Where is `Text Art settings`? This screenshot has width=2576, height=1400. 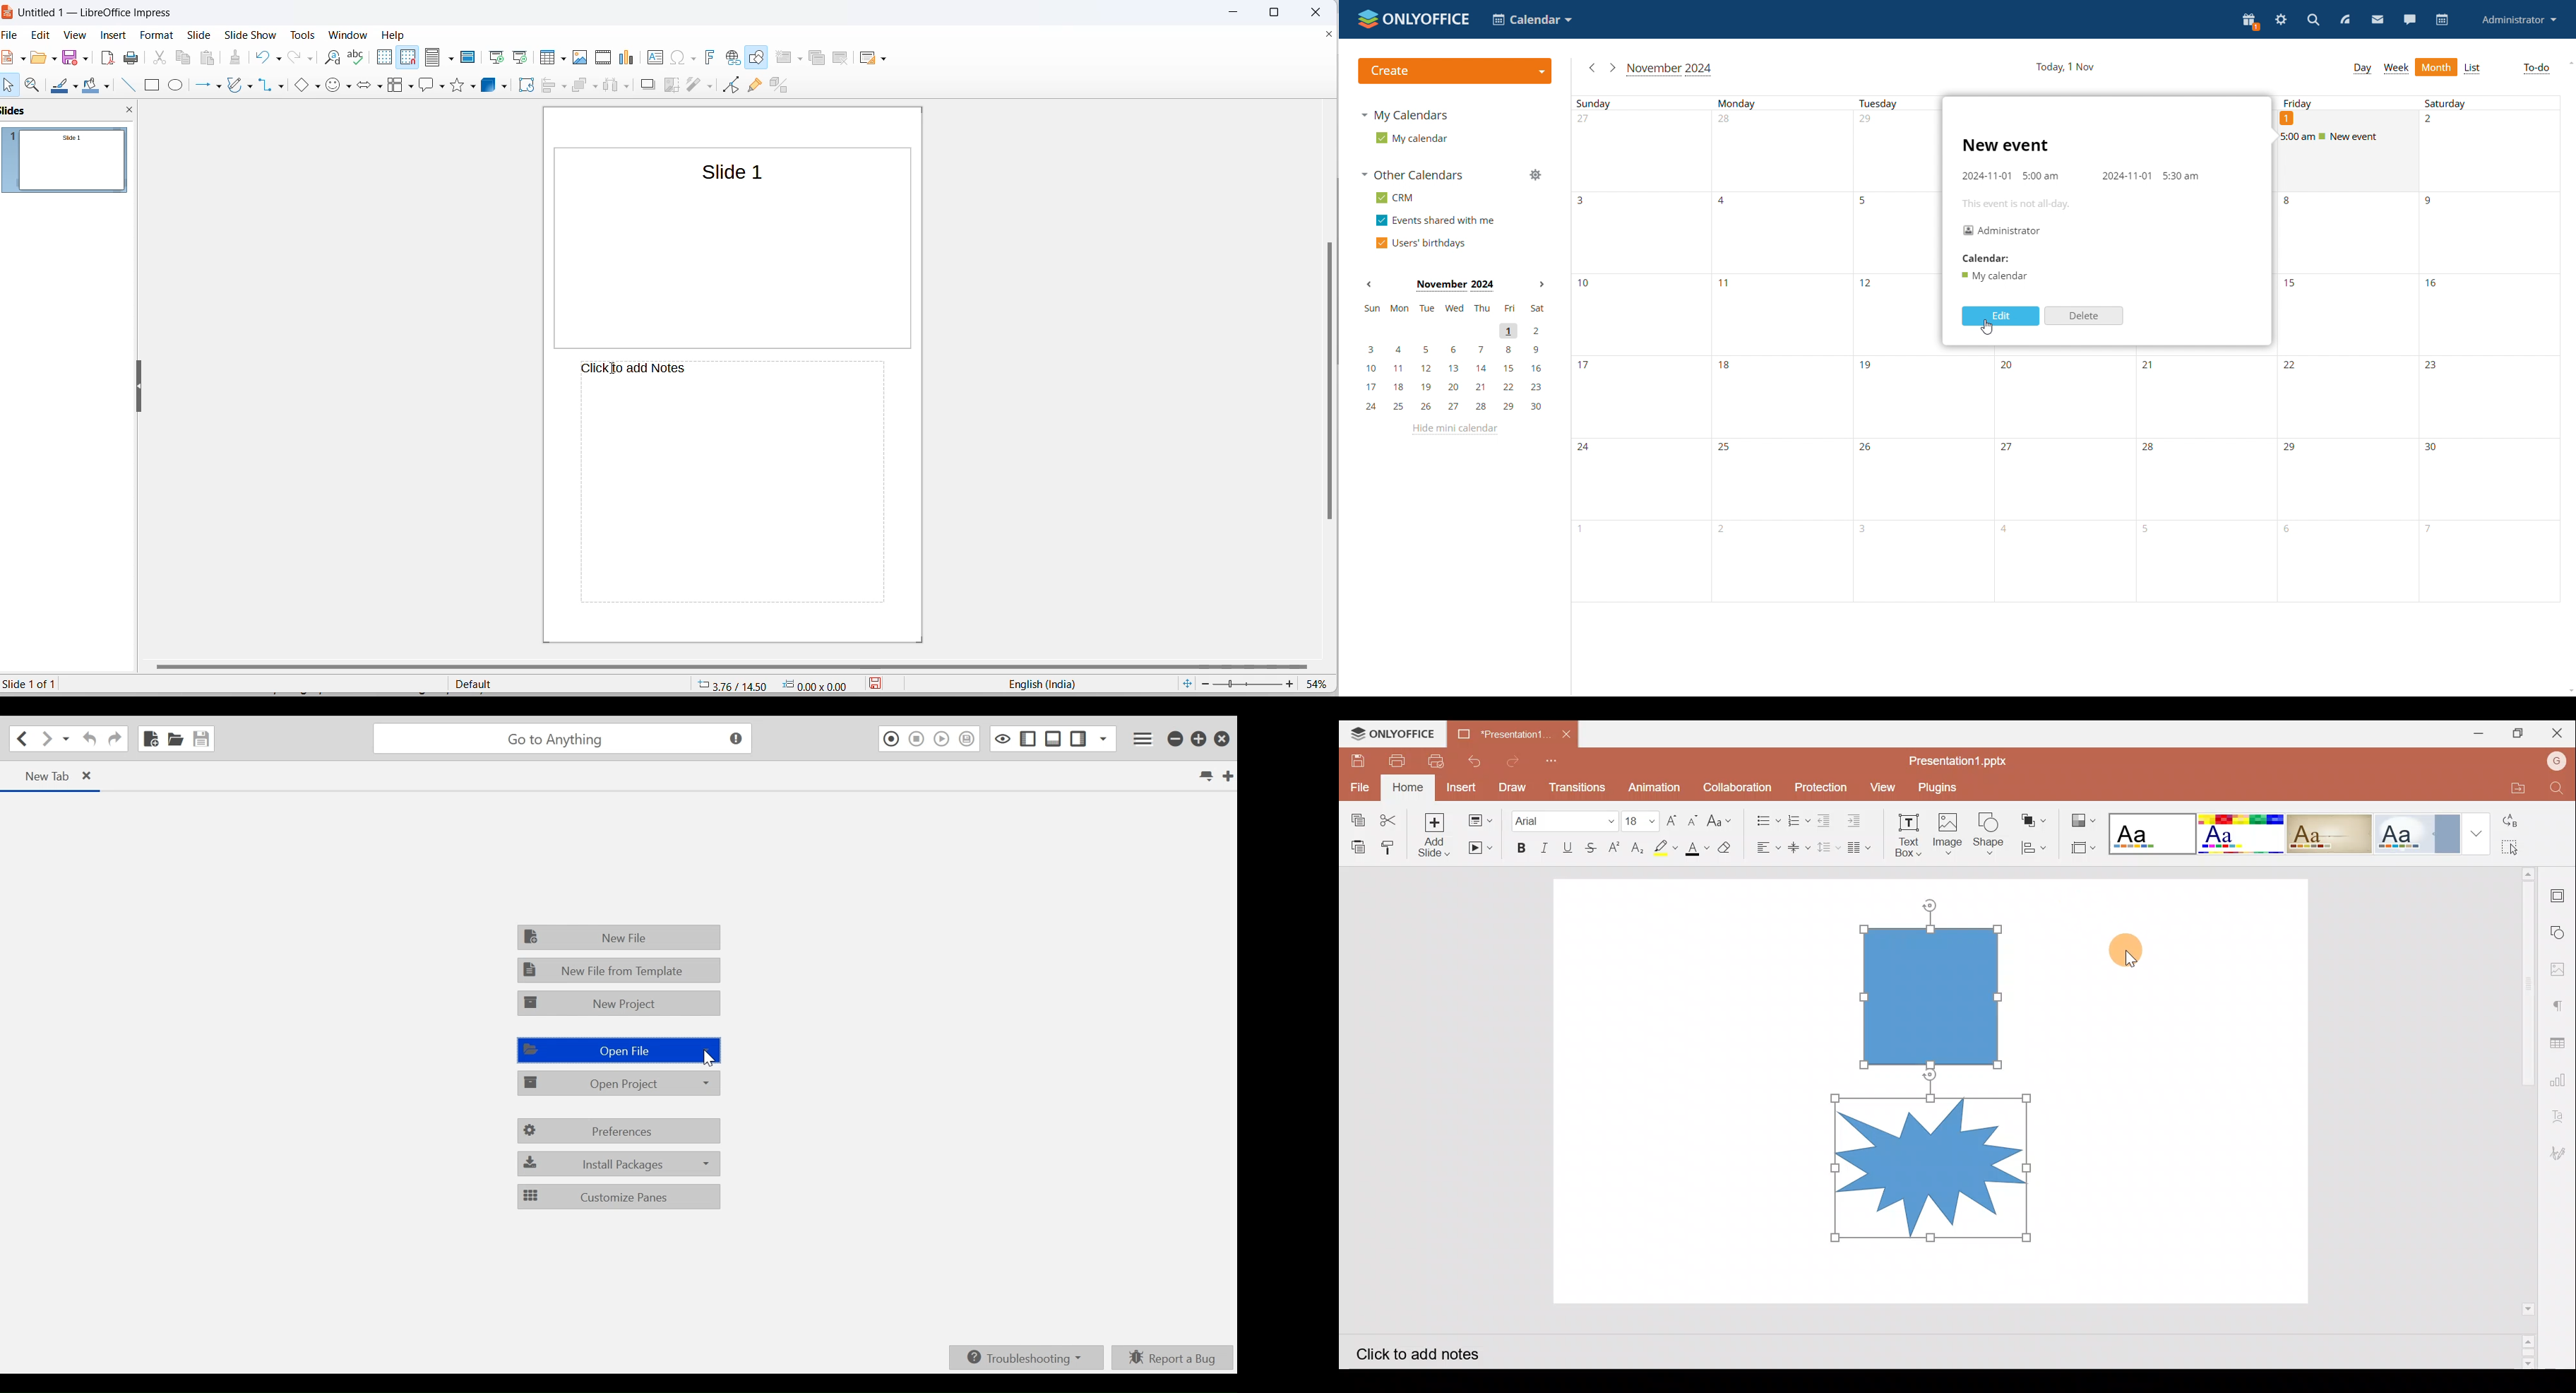
Text Art settings is located at coordinates (2561, 1120).